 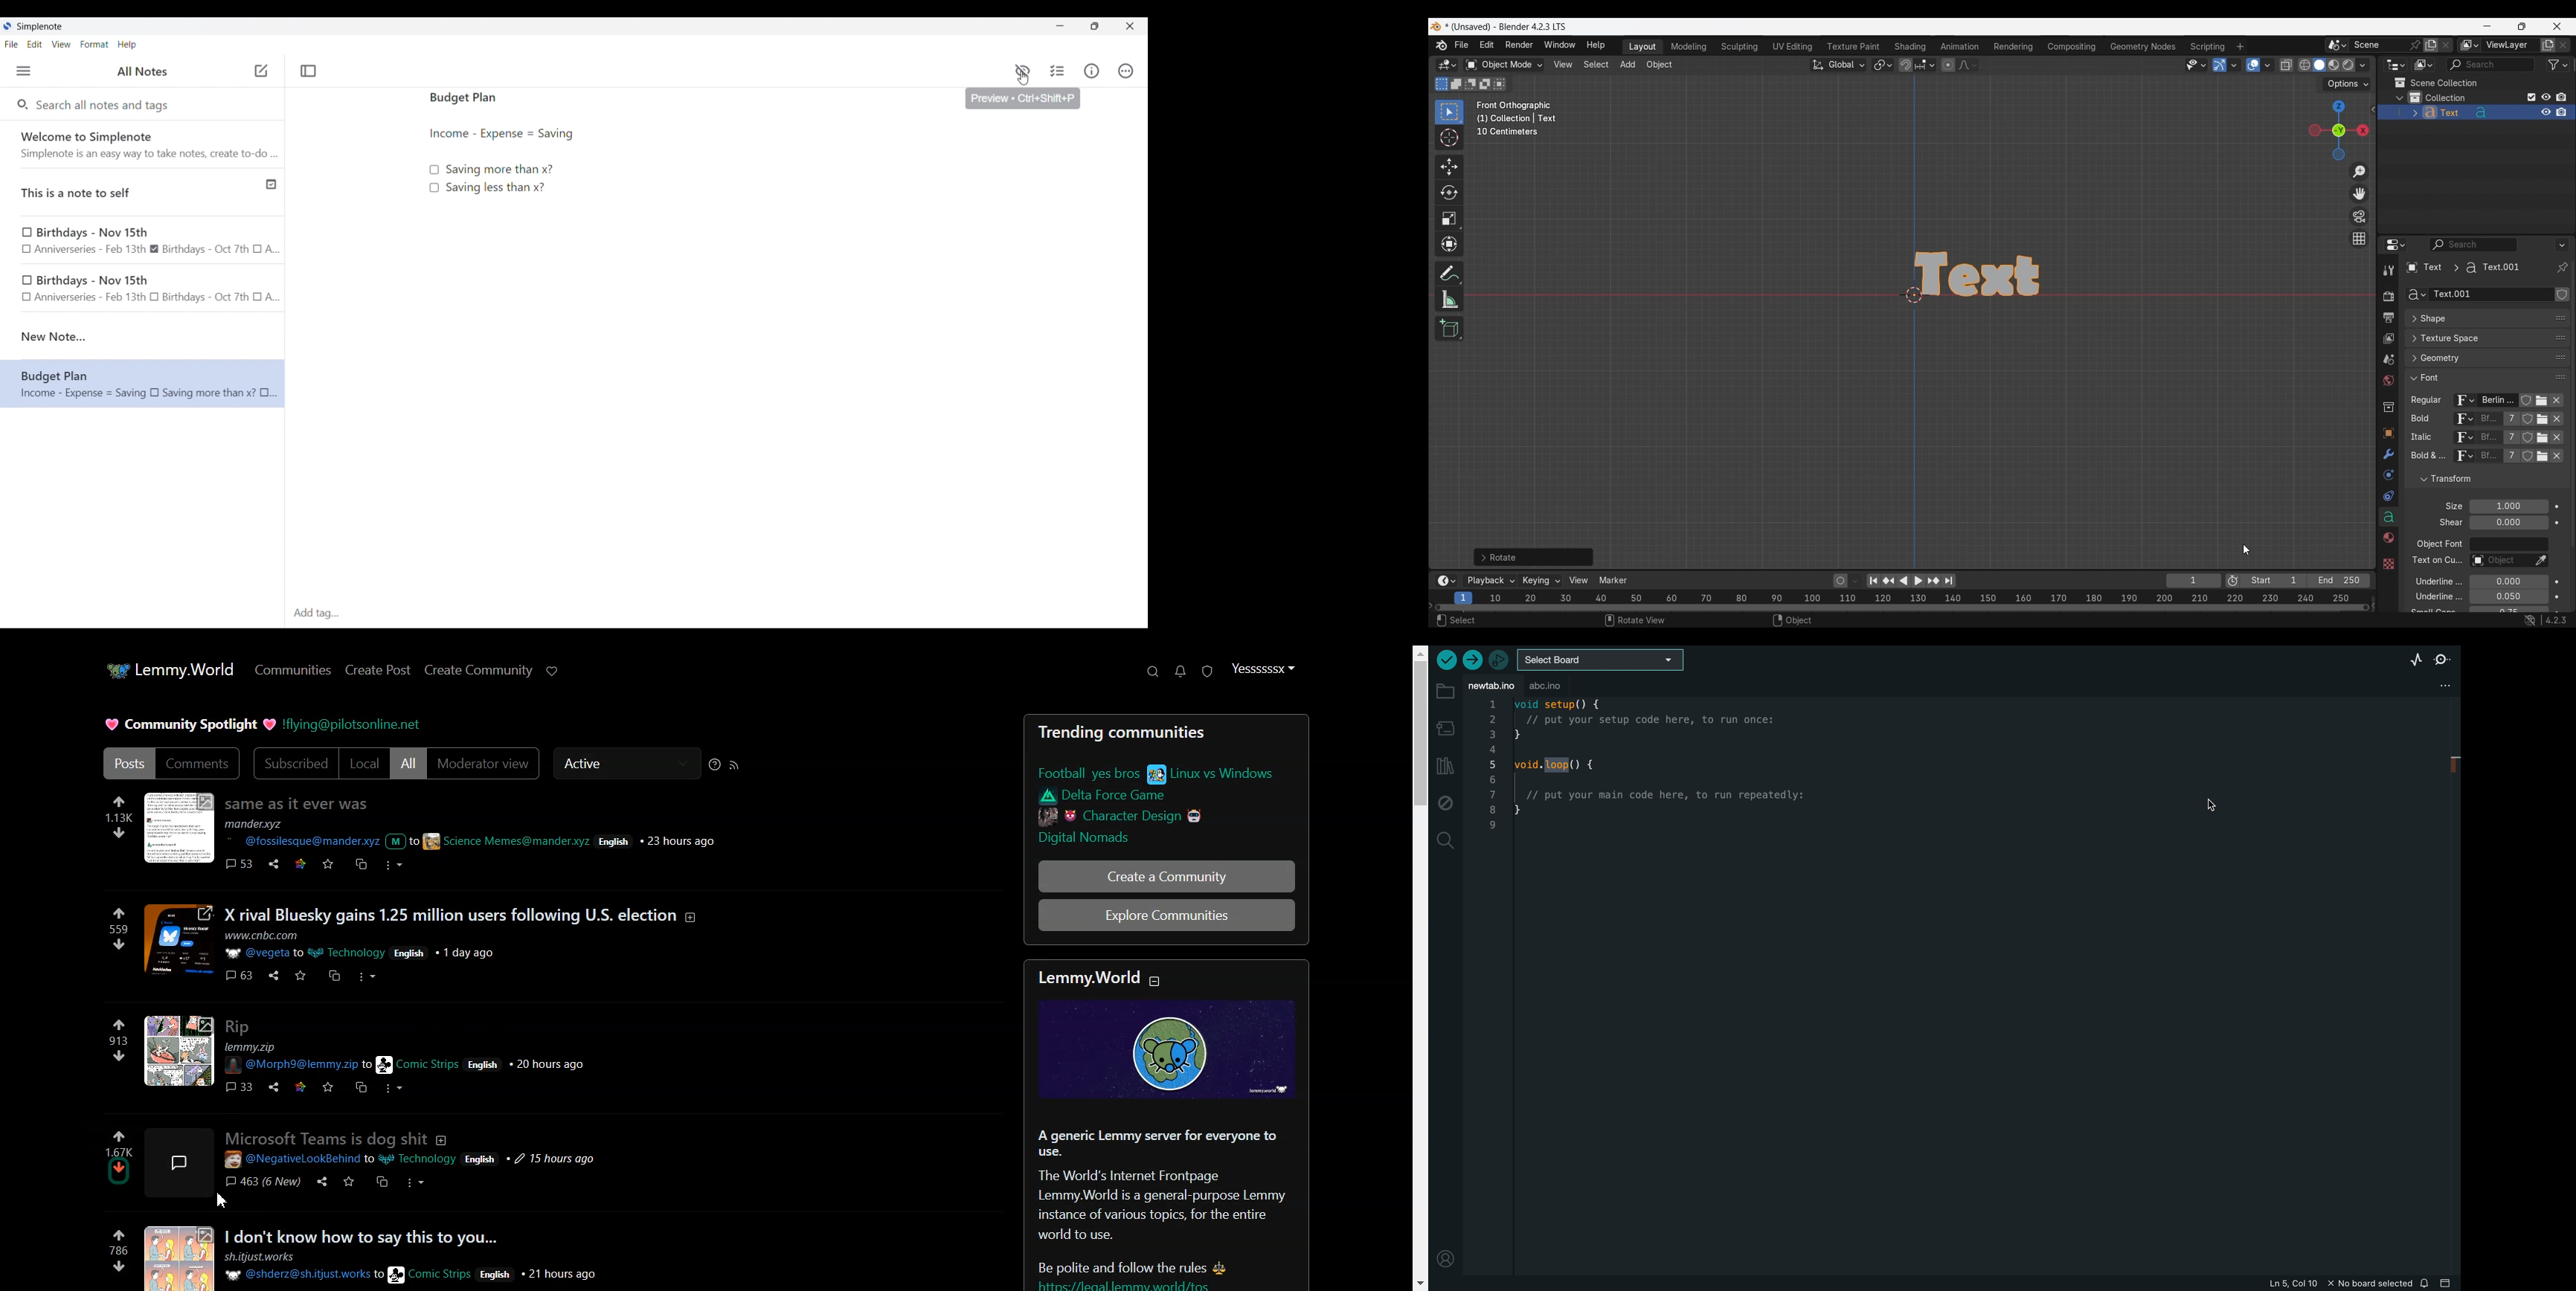 I want to click on Output, so click(x=2388, y=318).